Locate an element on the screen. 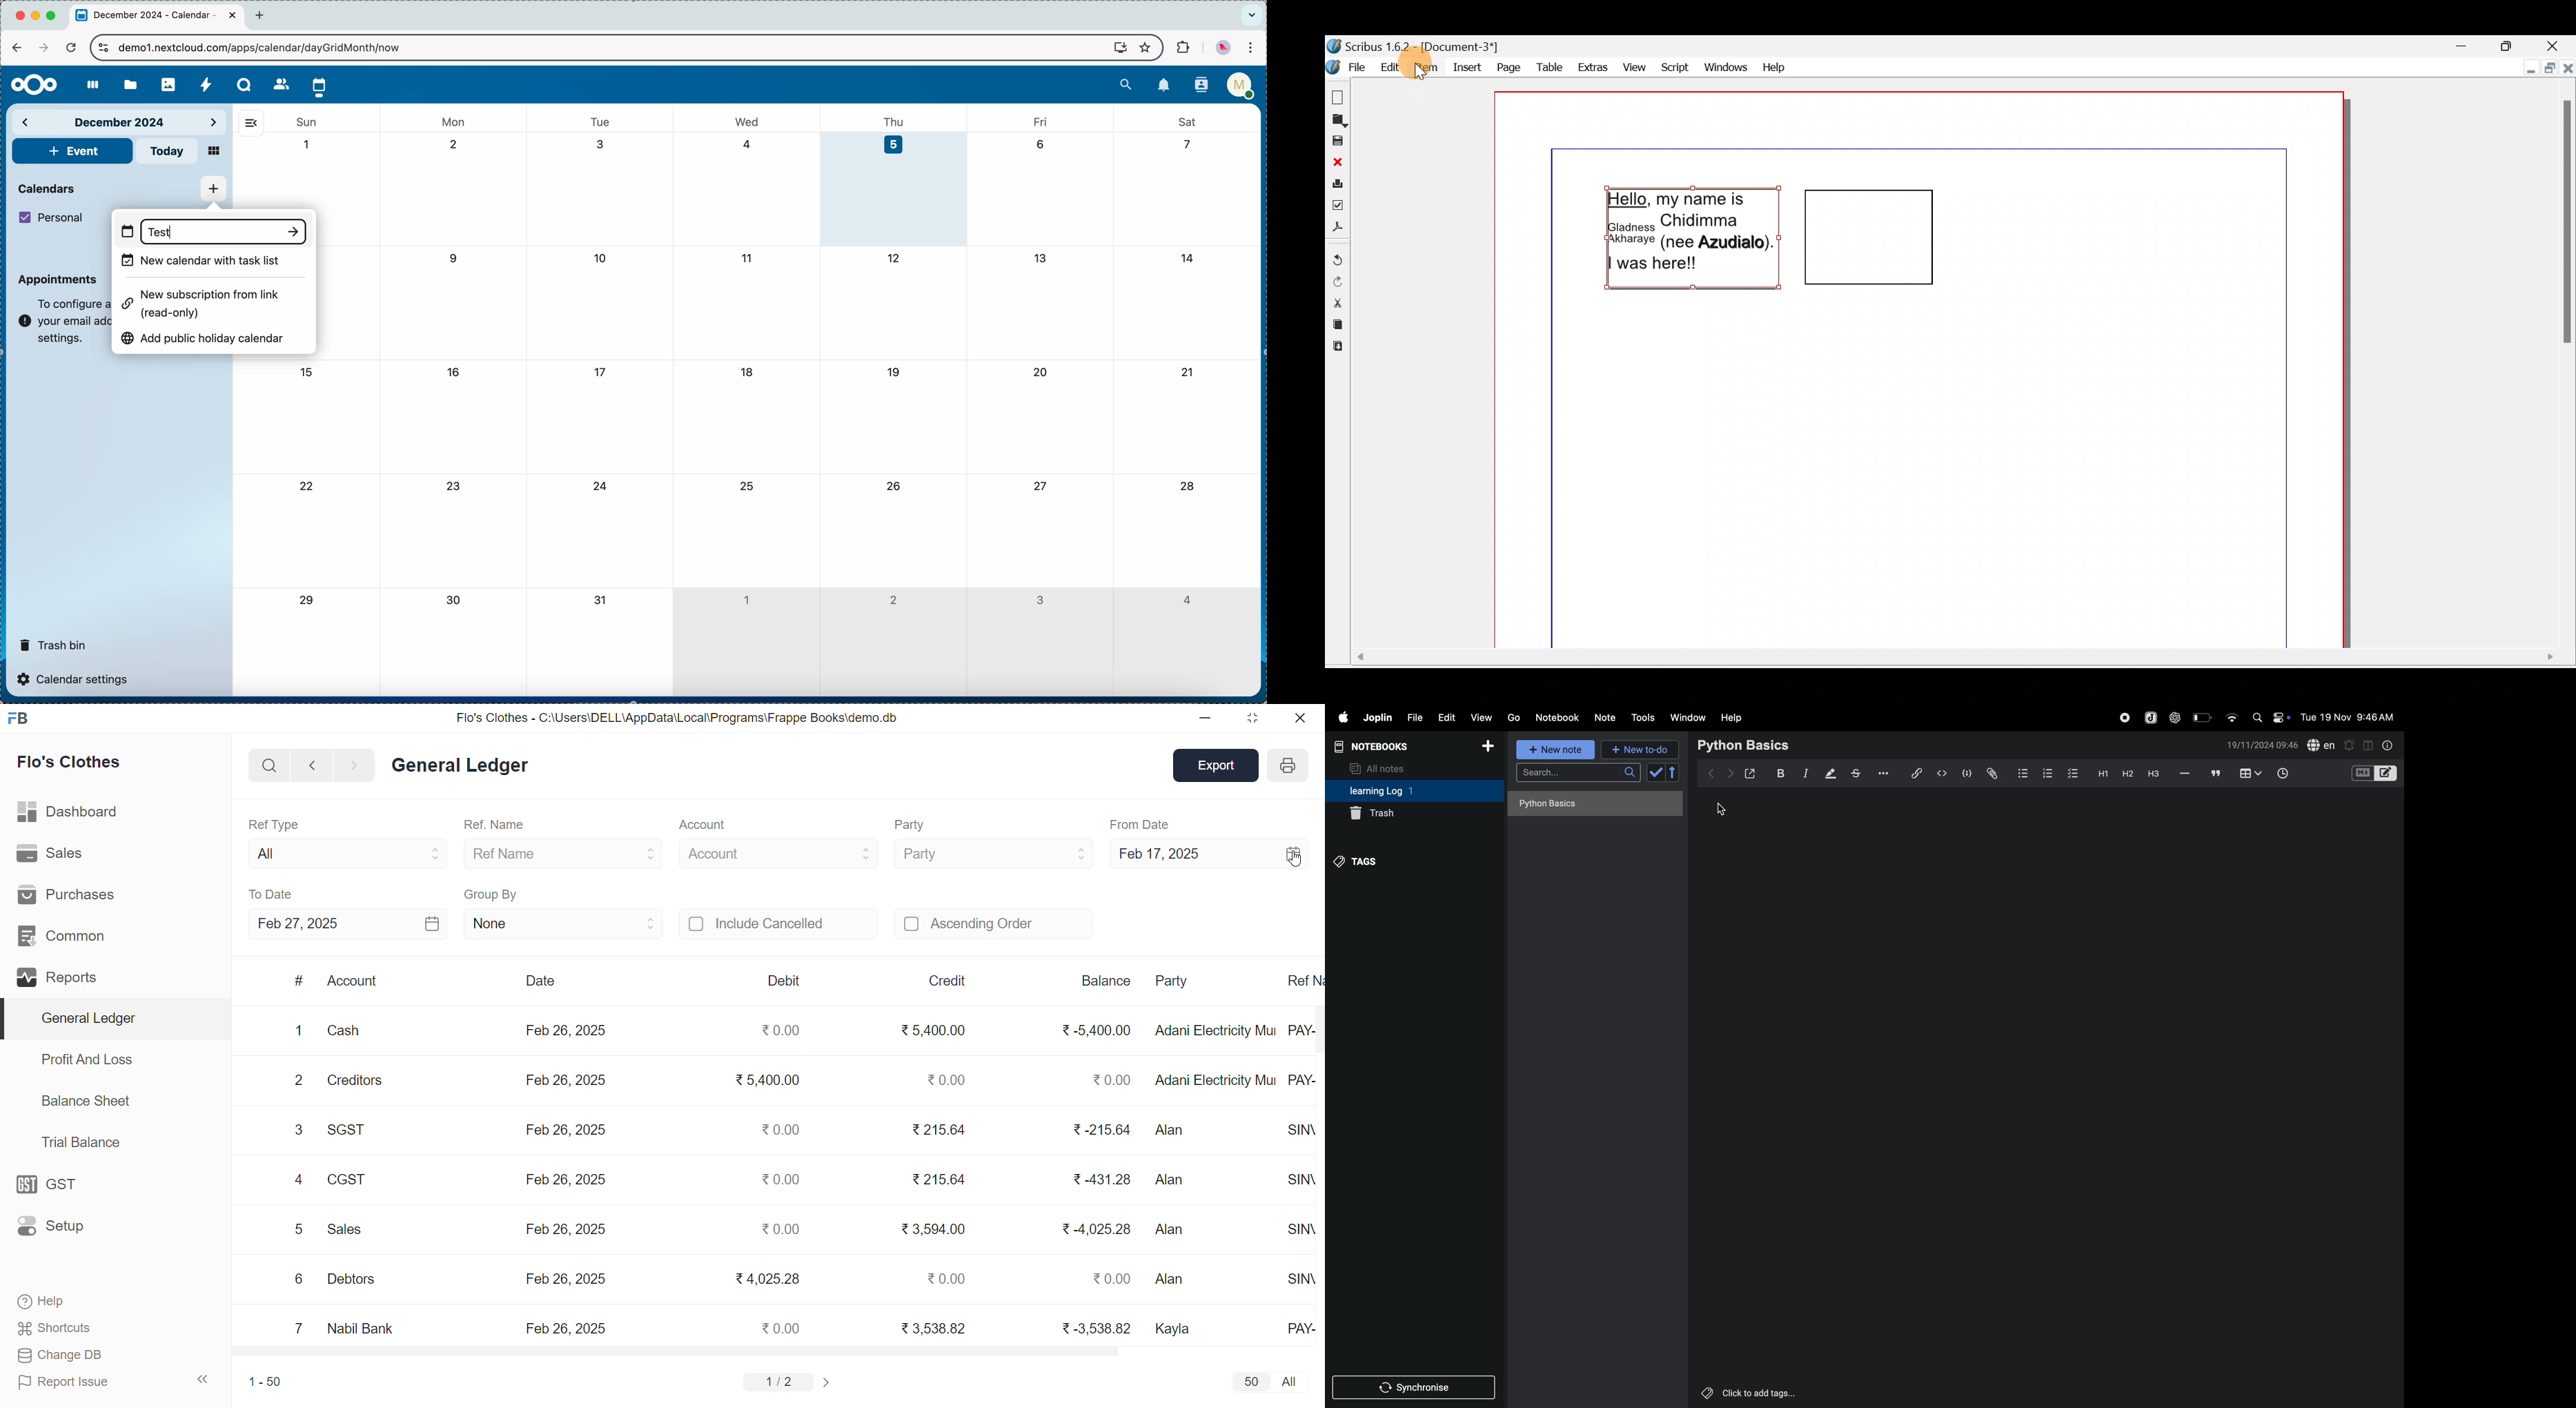 This screenshot has height=1428, width=2576. Party is located at coordinates (1181, 981).